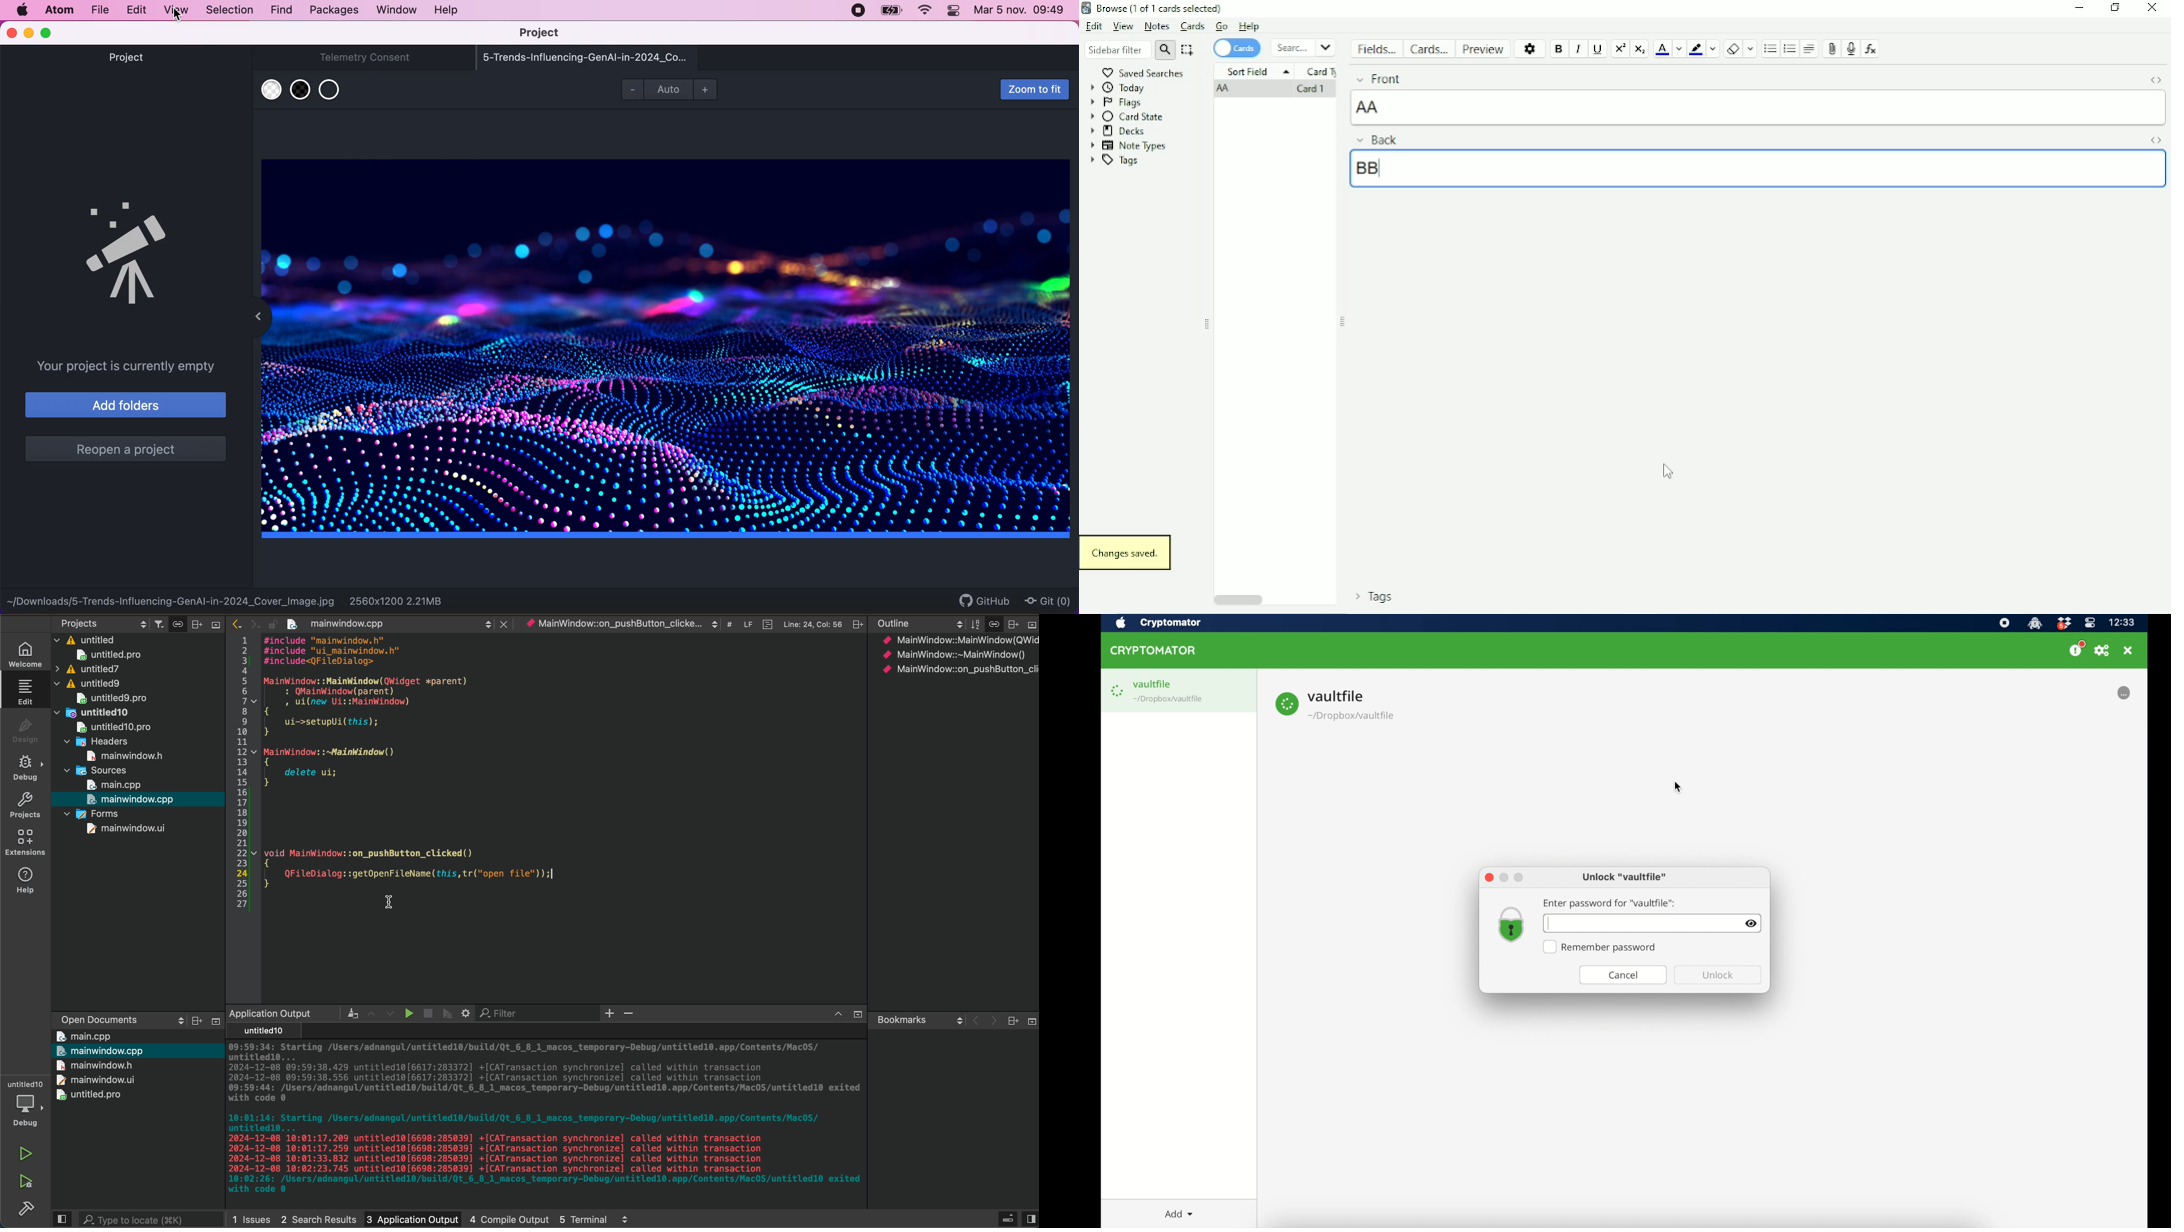 This screenshot has height=1232, width=2184. I want to click on Minimize, so click(2079, 8).